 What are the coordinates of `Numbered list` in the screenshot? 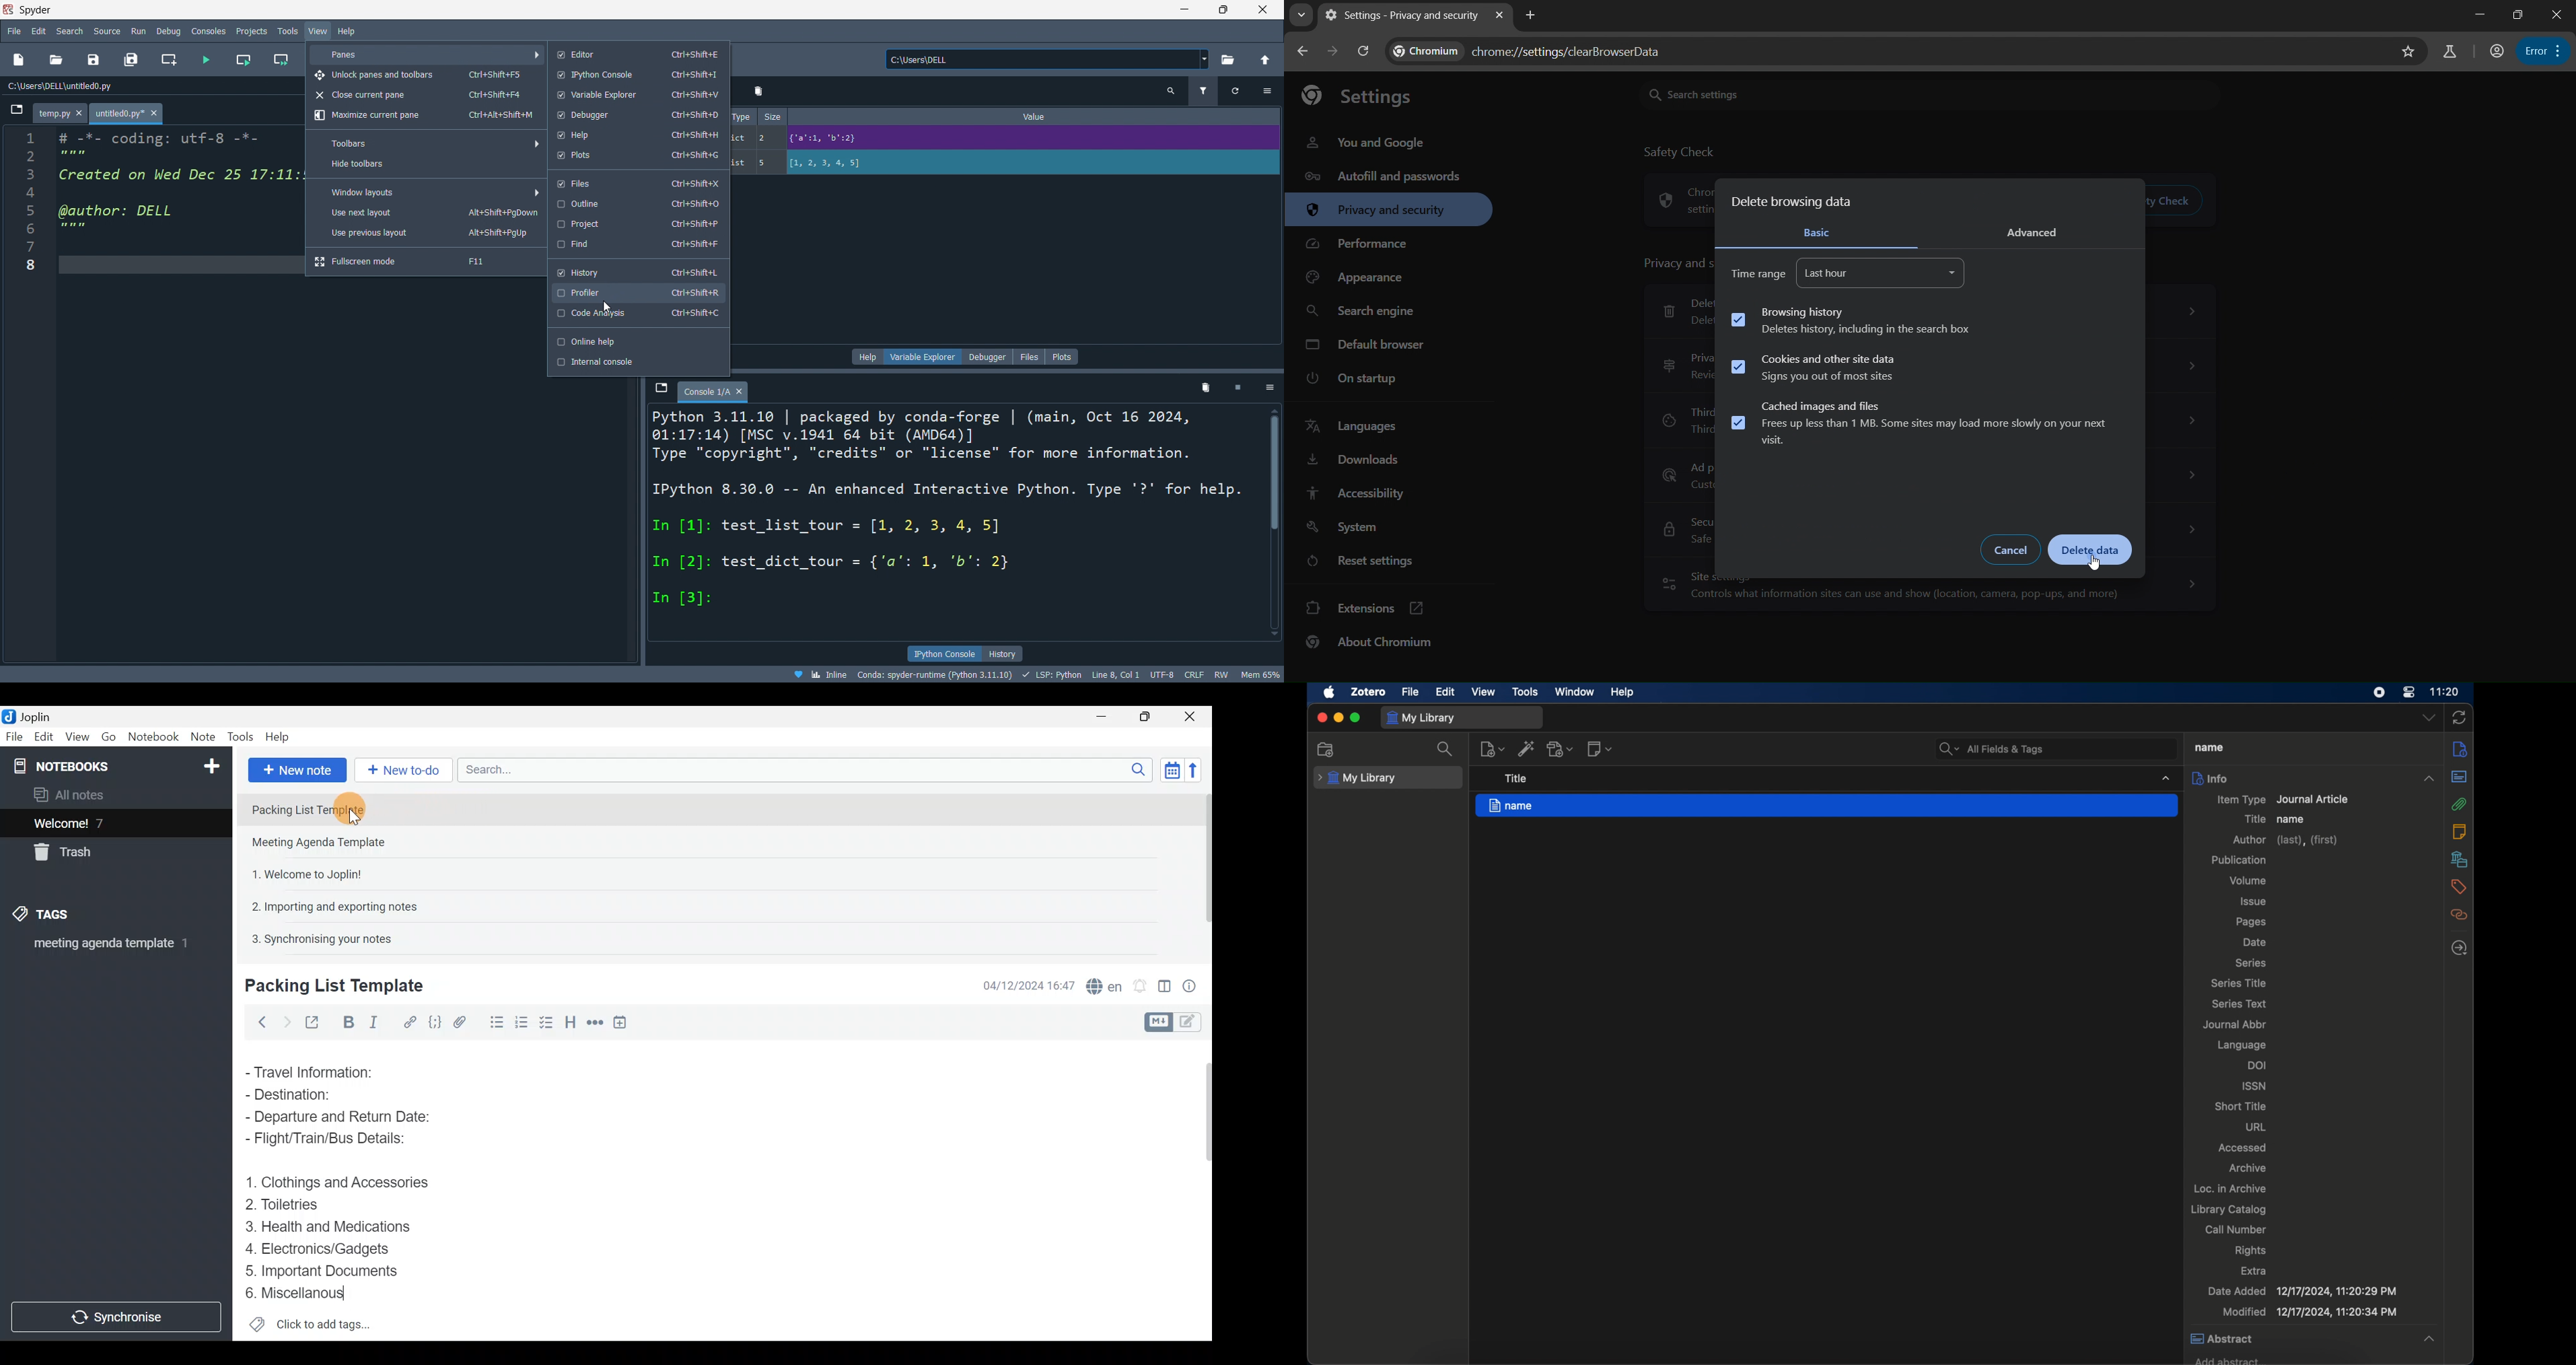 It's located at (548, 1022).